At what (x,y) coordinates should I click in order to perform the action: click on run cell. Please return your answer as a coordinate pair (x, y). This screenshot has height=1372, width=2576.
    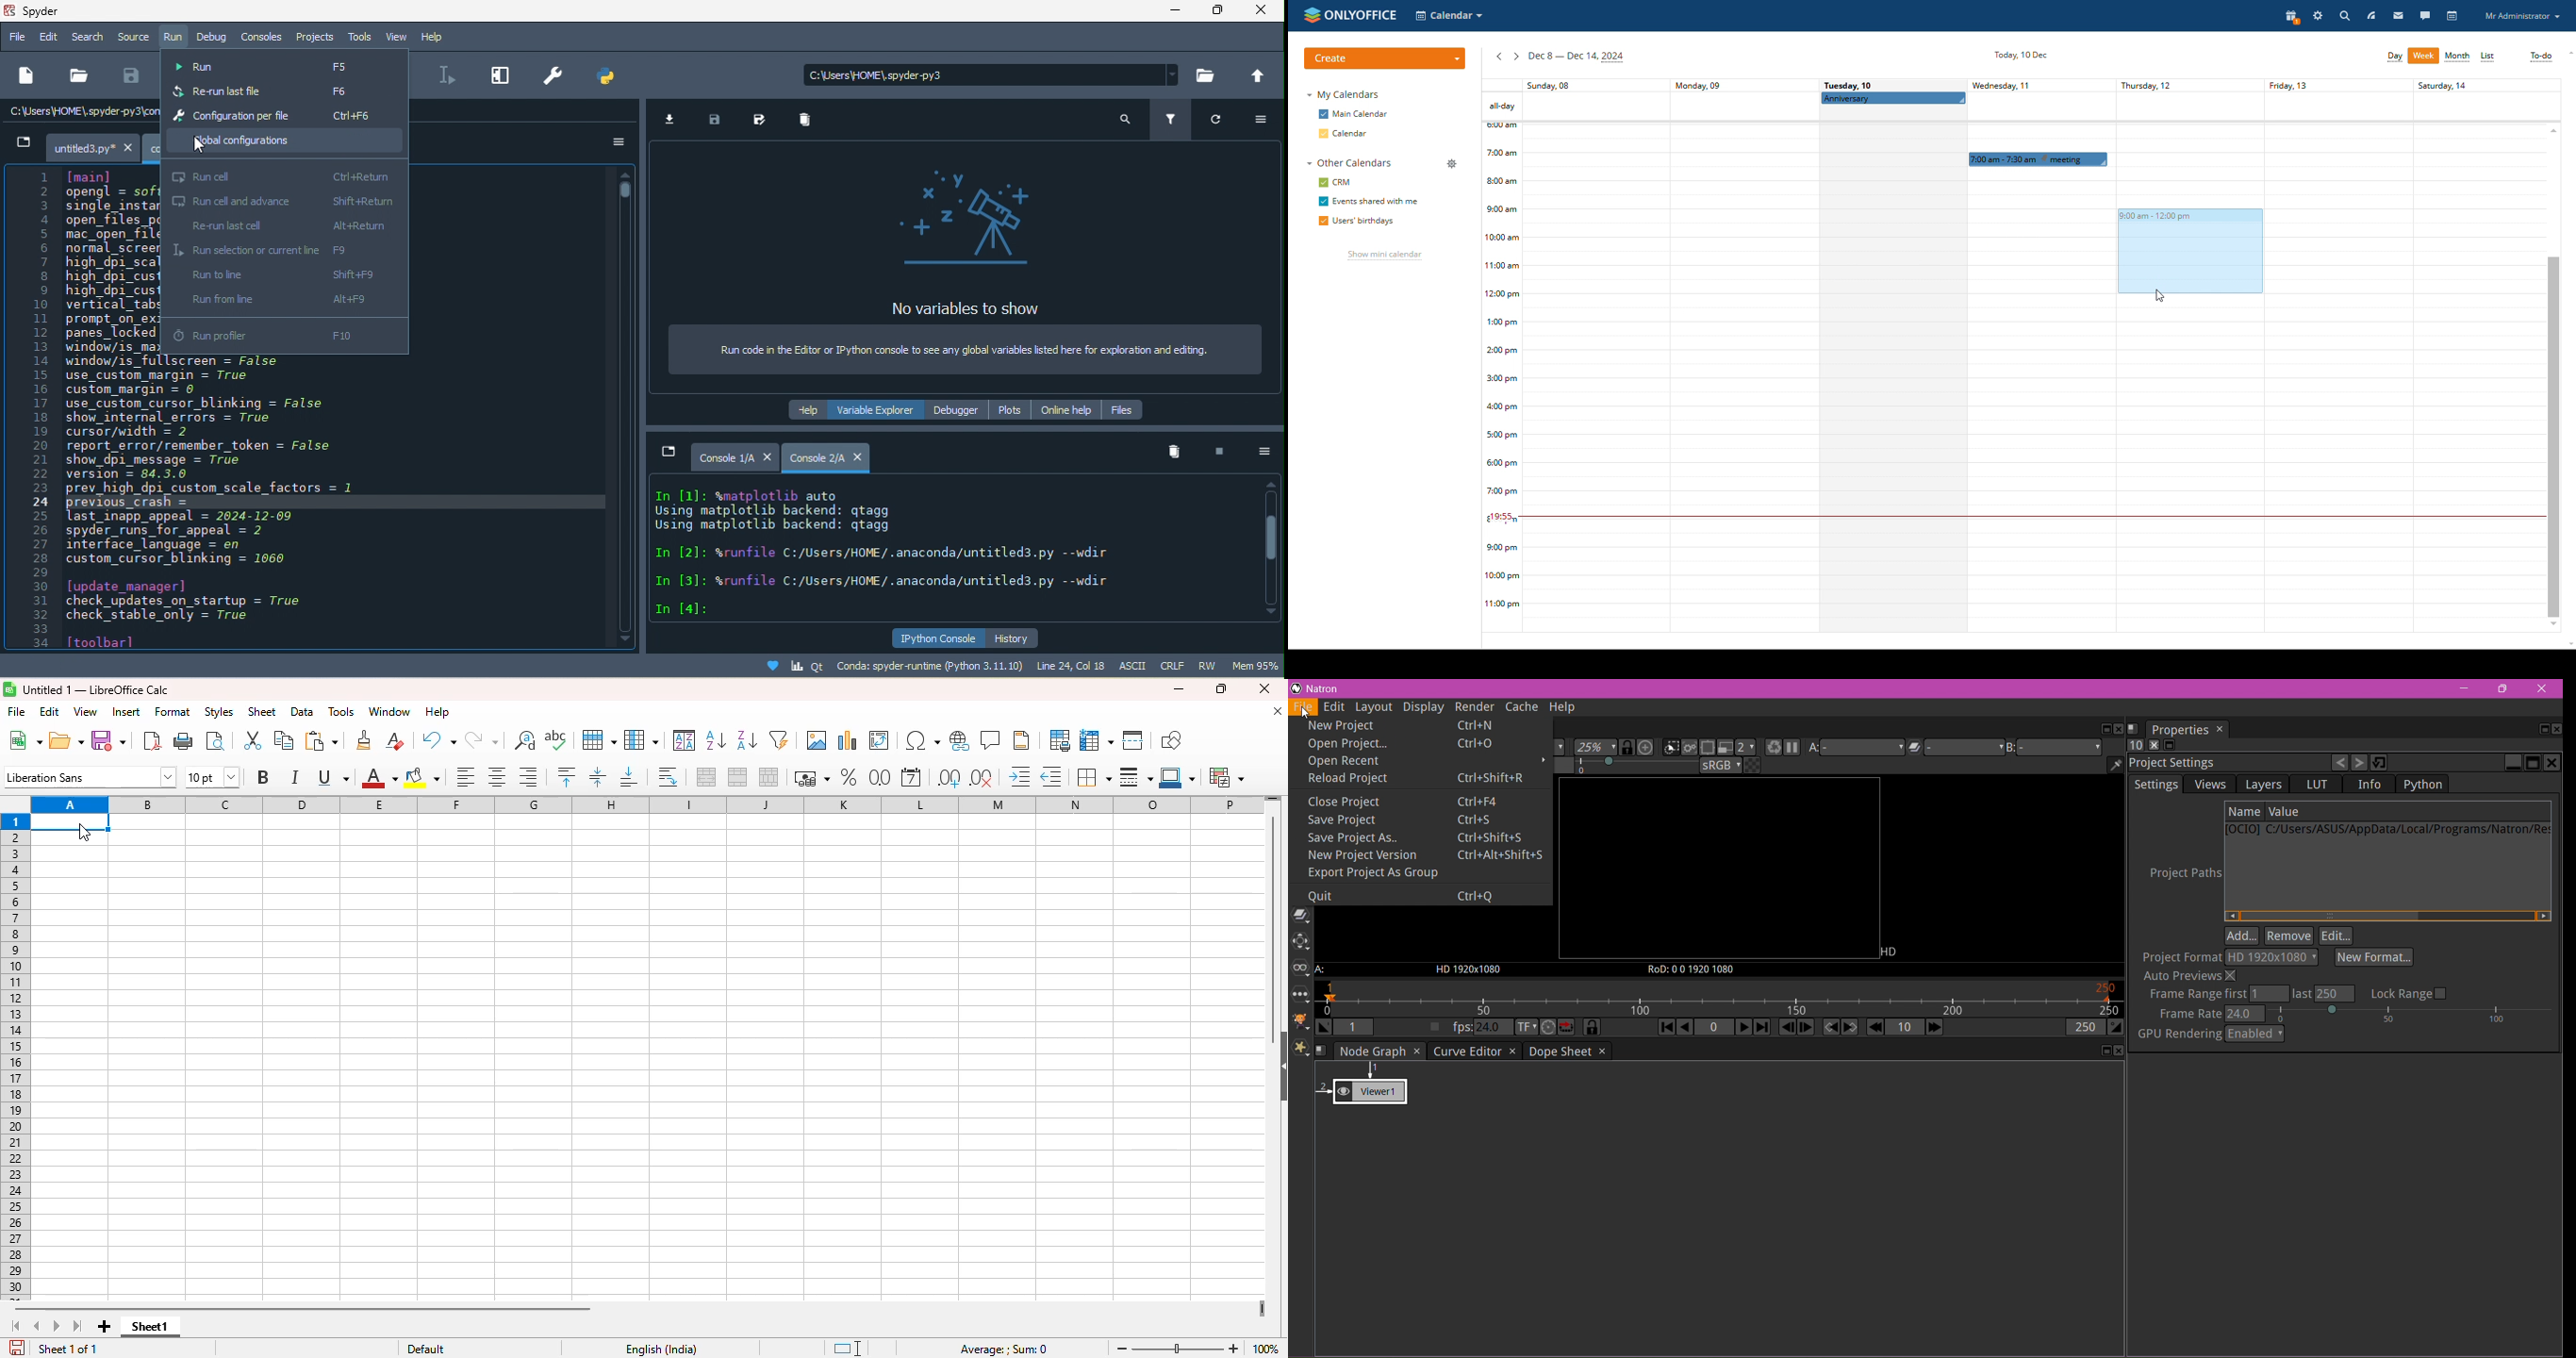
    Looking at the image, I should click on (281, 177).